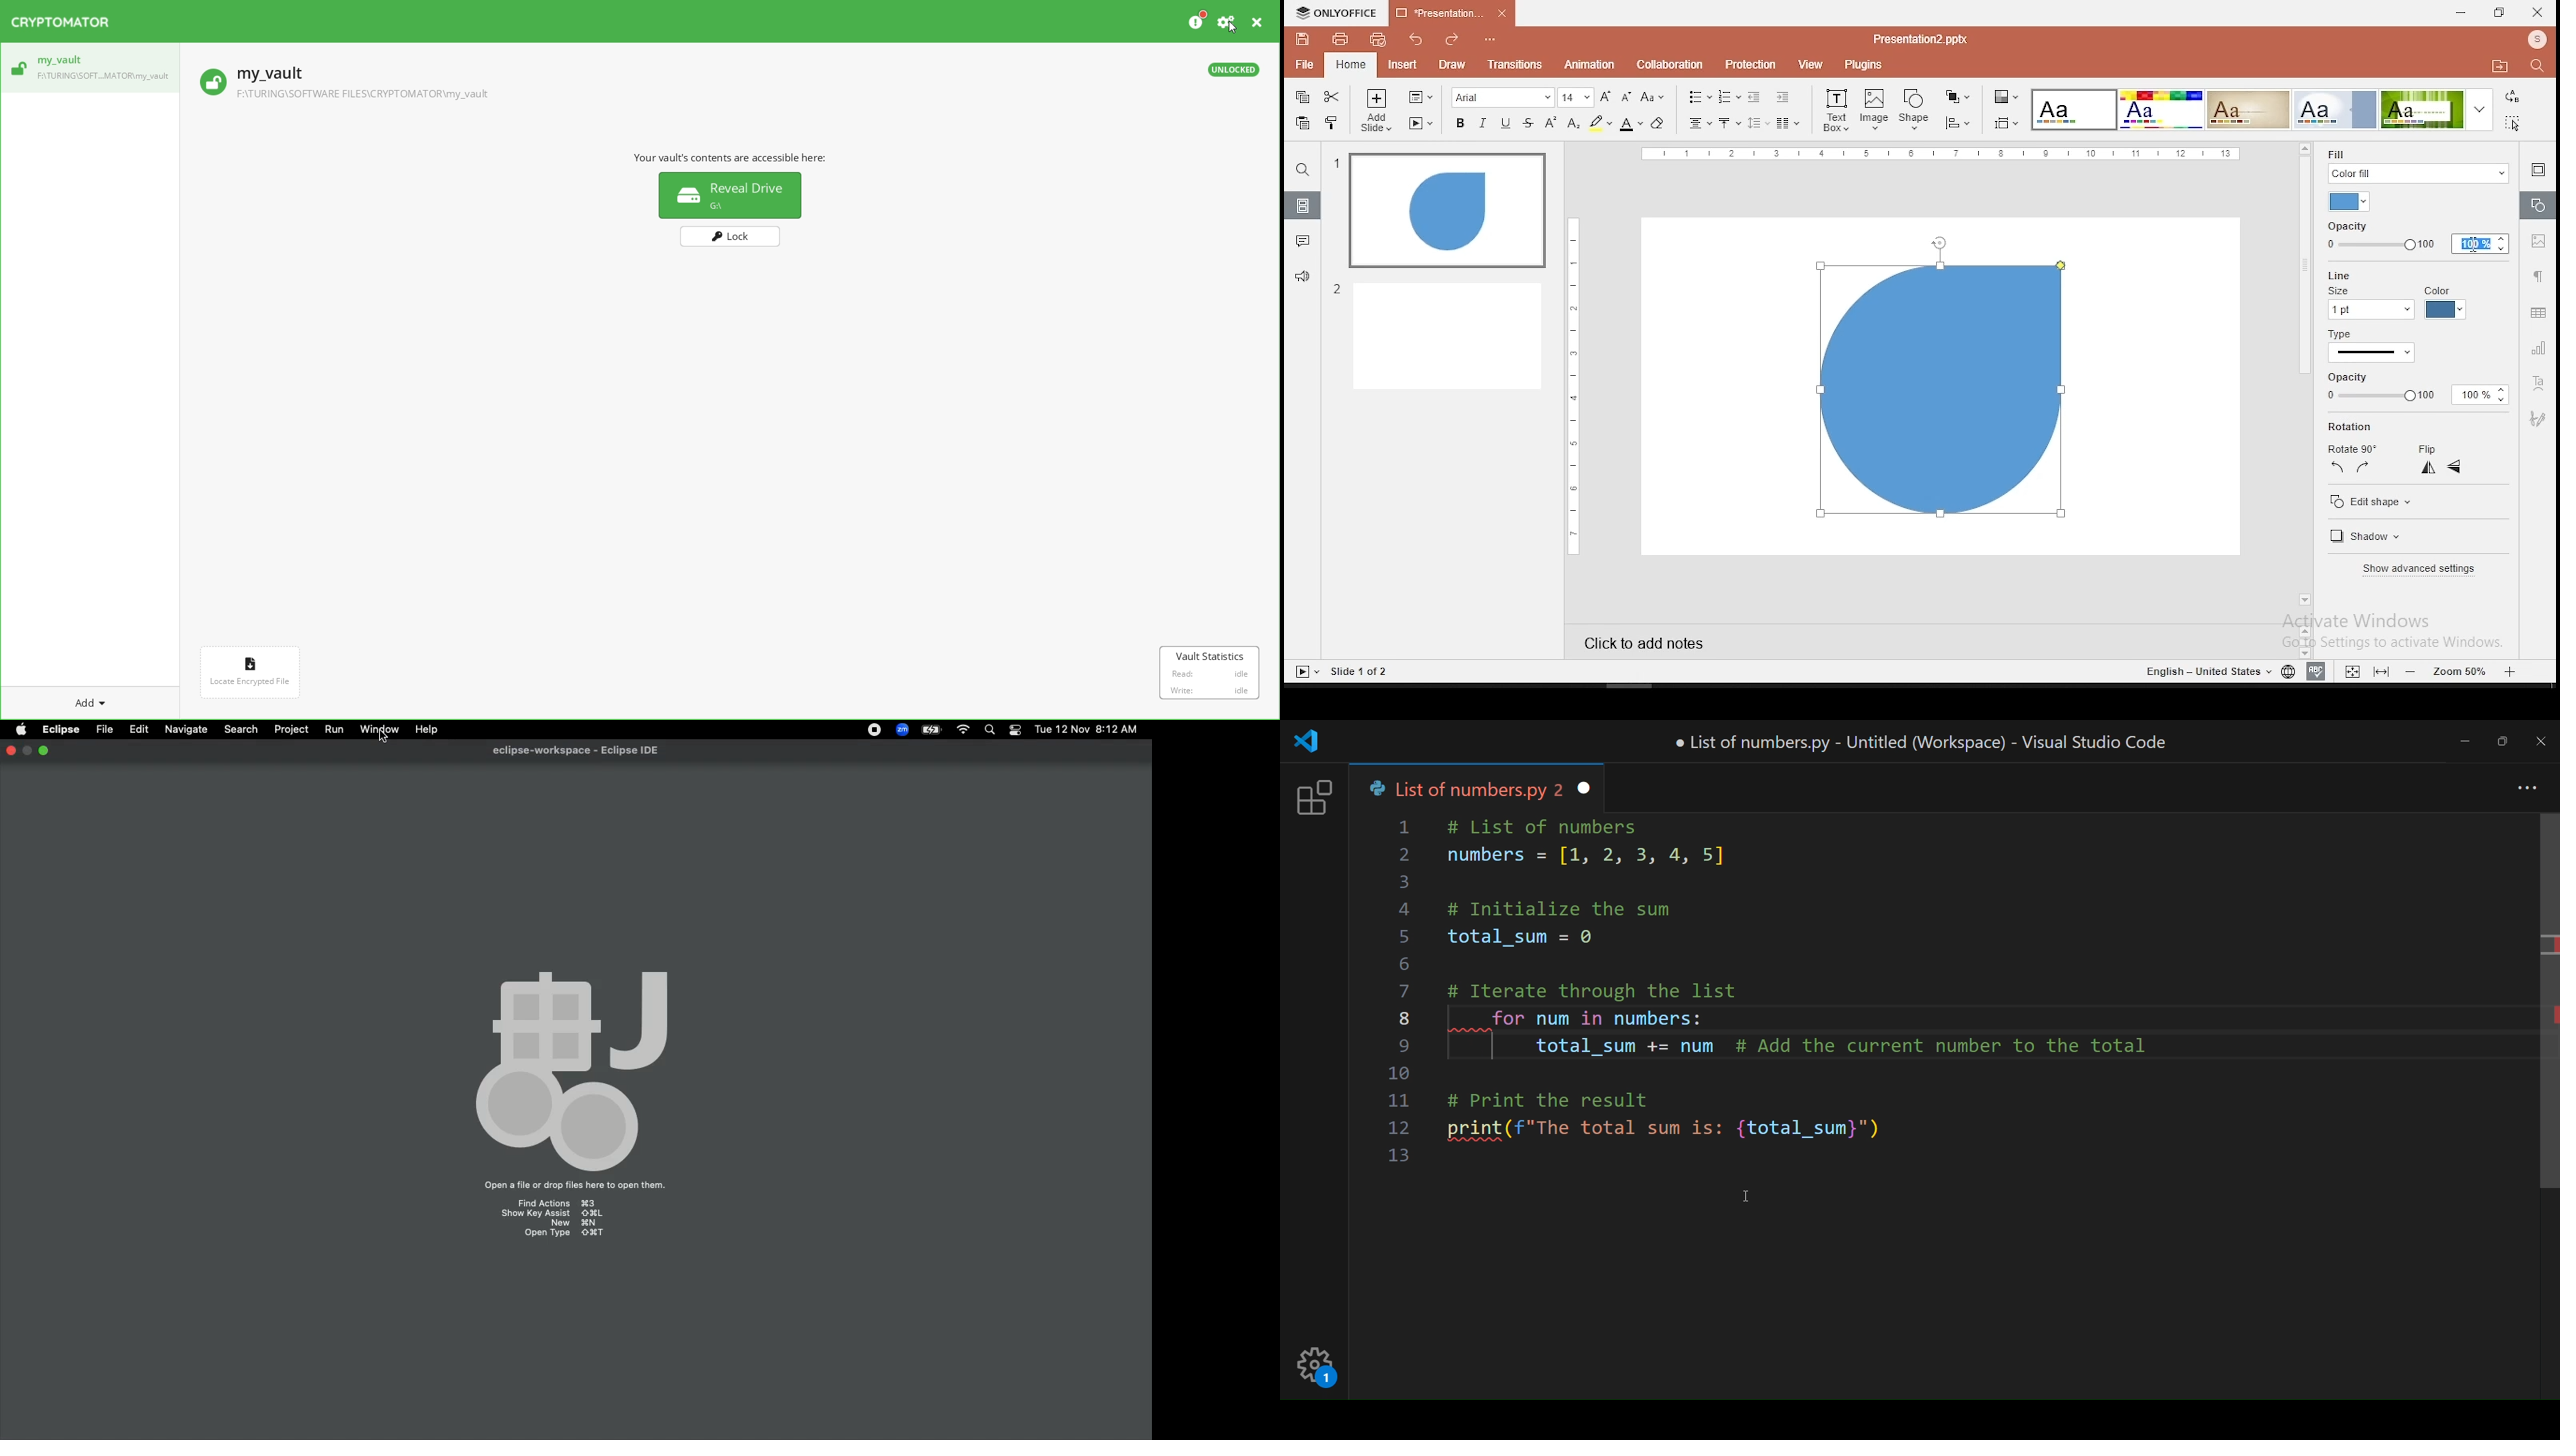 This screenshot has width=2576, height=1456. Describe the element at coordinates (331, 729) in the screenshot. I see `Run` at that location.